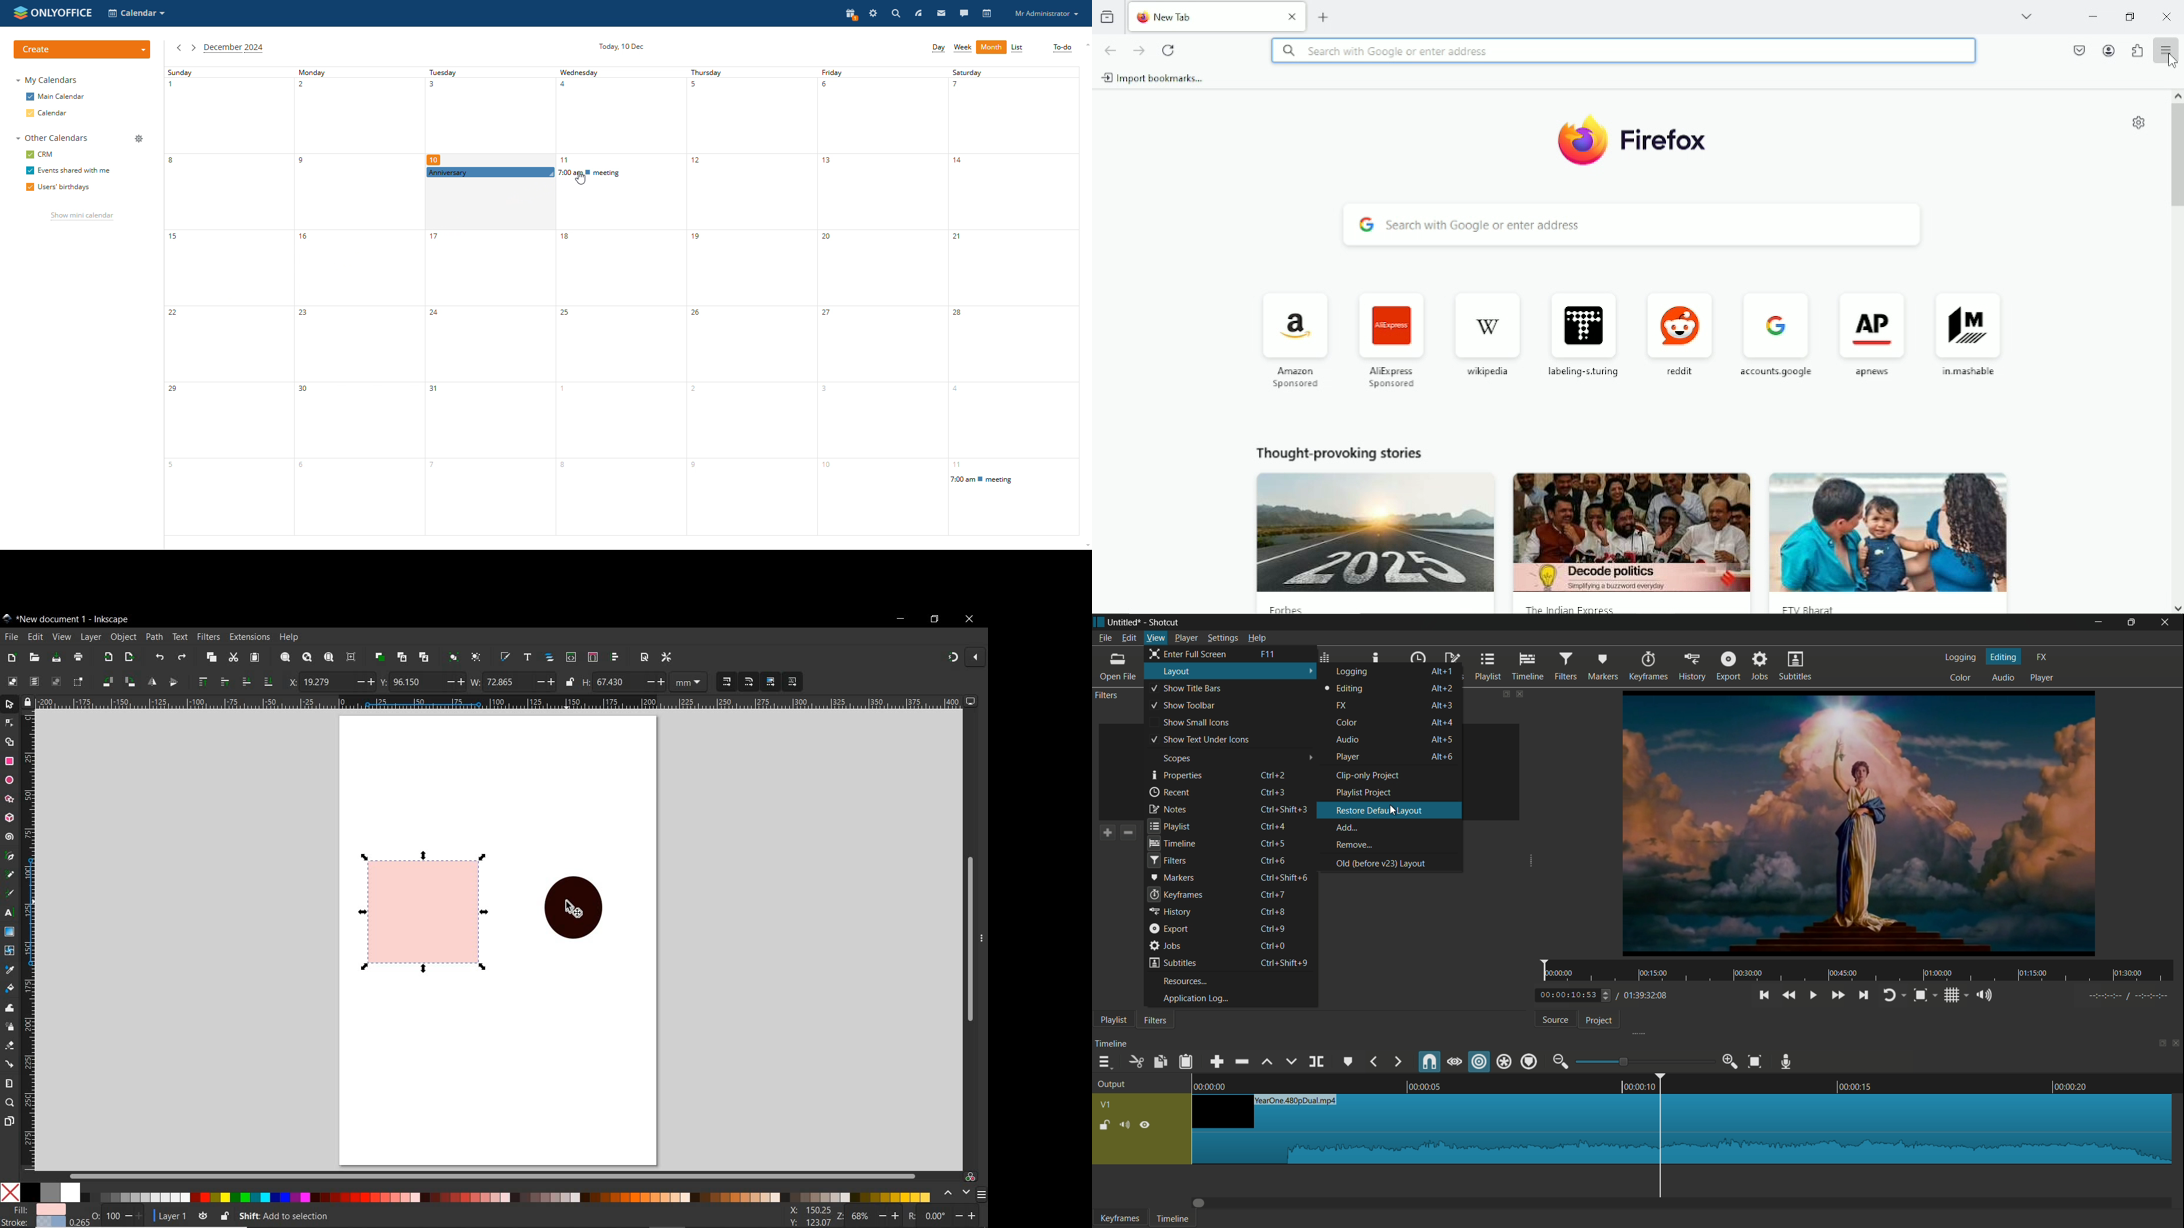  I want to click on ripple markers, so click(1530, 1061).